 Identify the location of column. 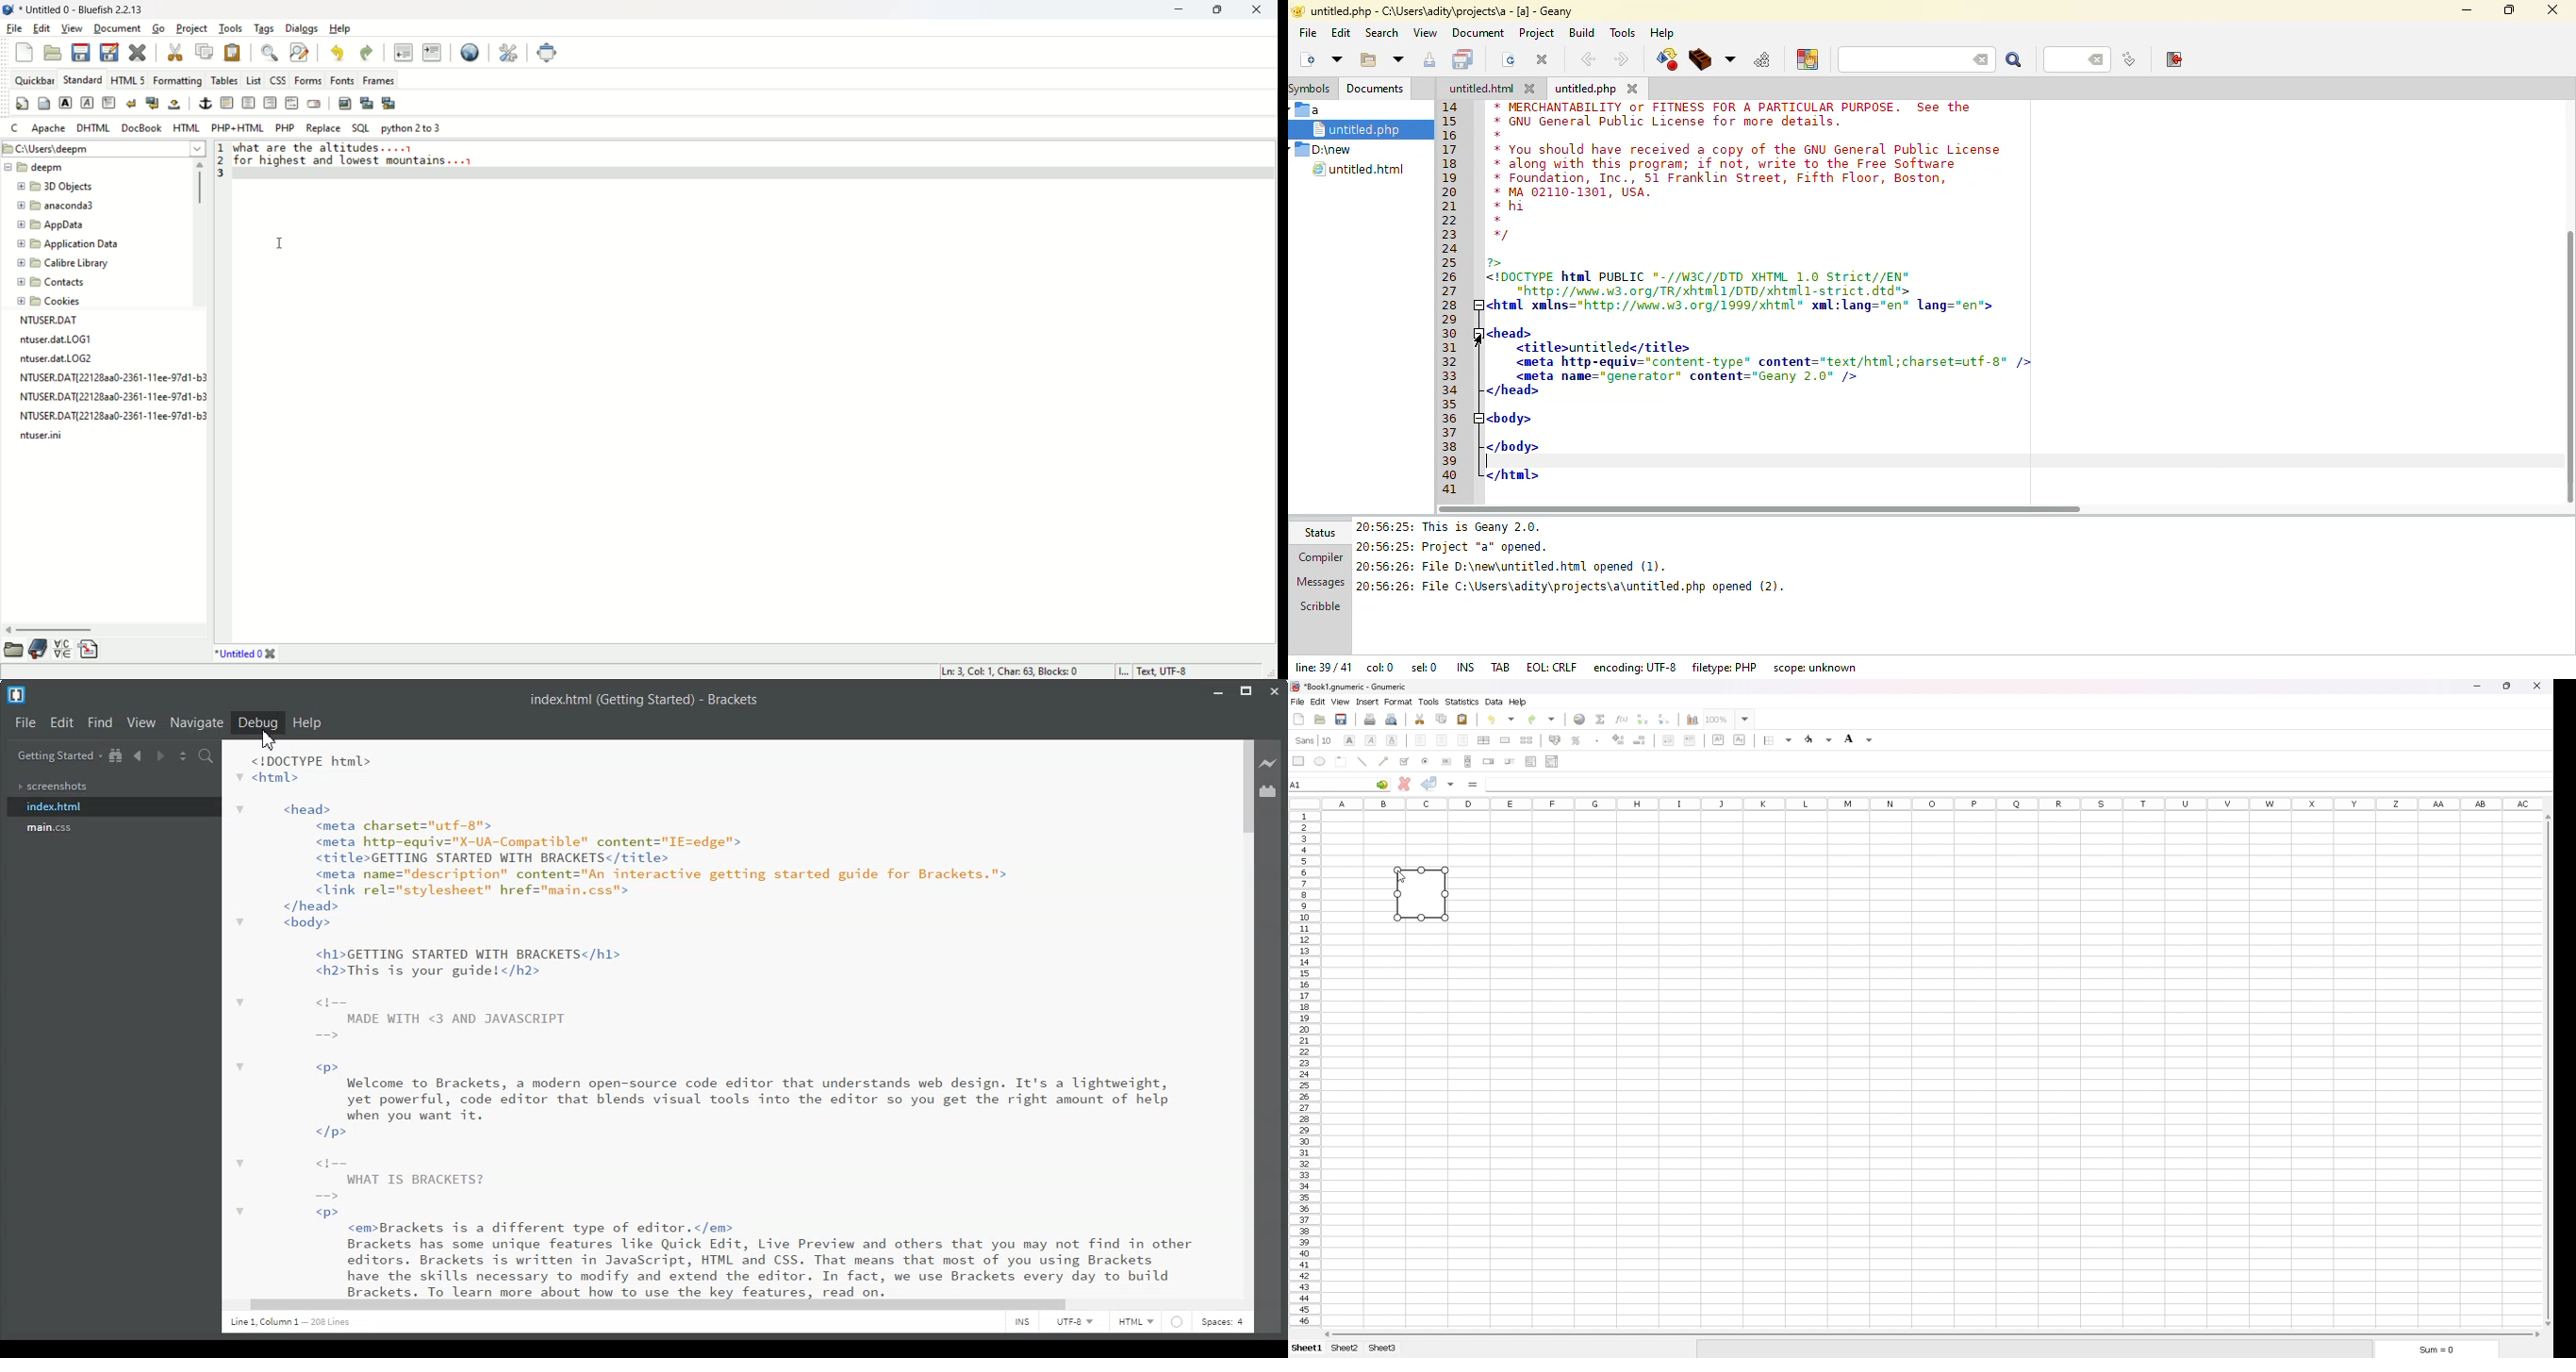
(1933, 805).